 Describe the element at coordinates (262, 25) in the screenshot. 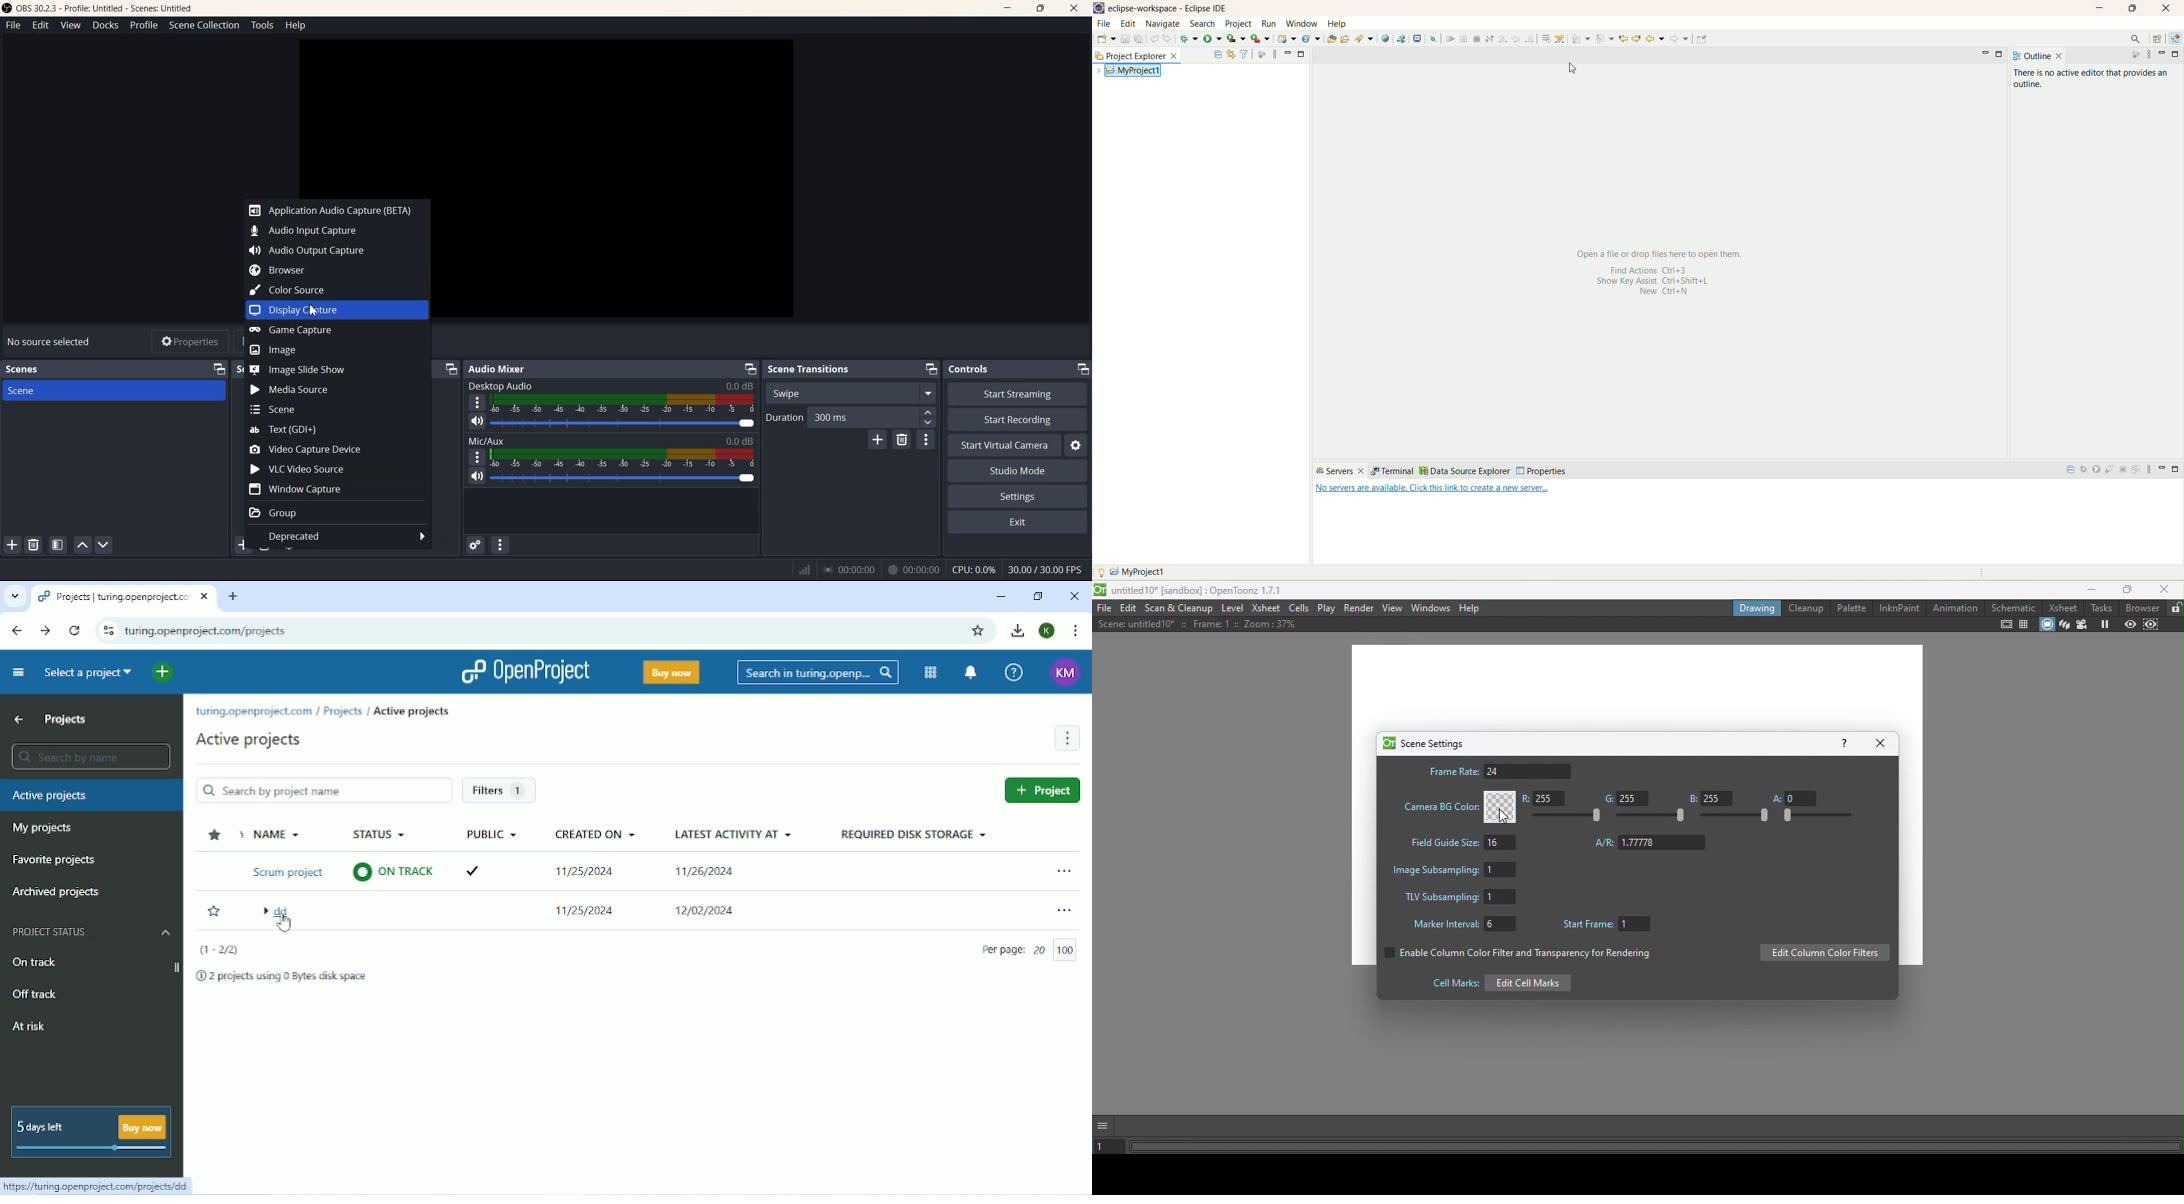

I see `Tools` at that location.